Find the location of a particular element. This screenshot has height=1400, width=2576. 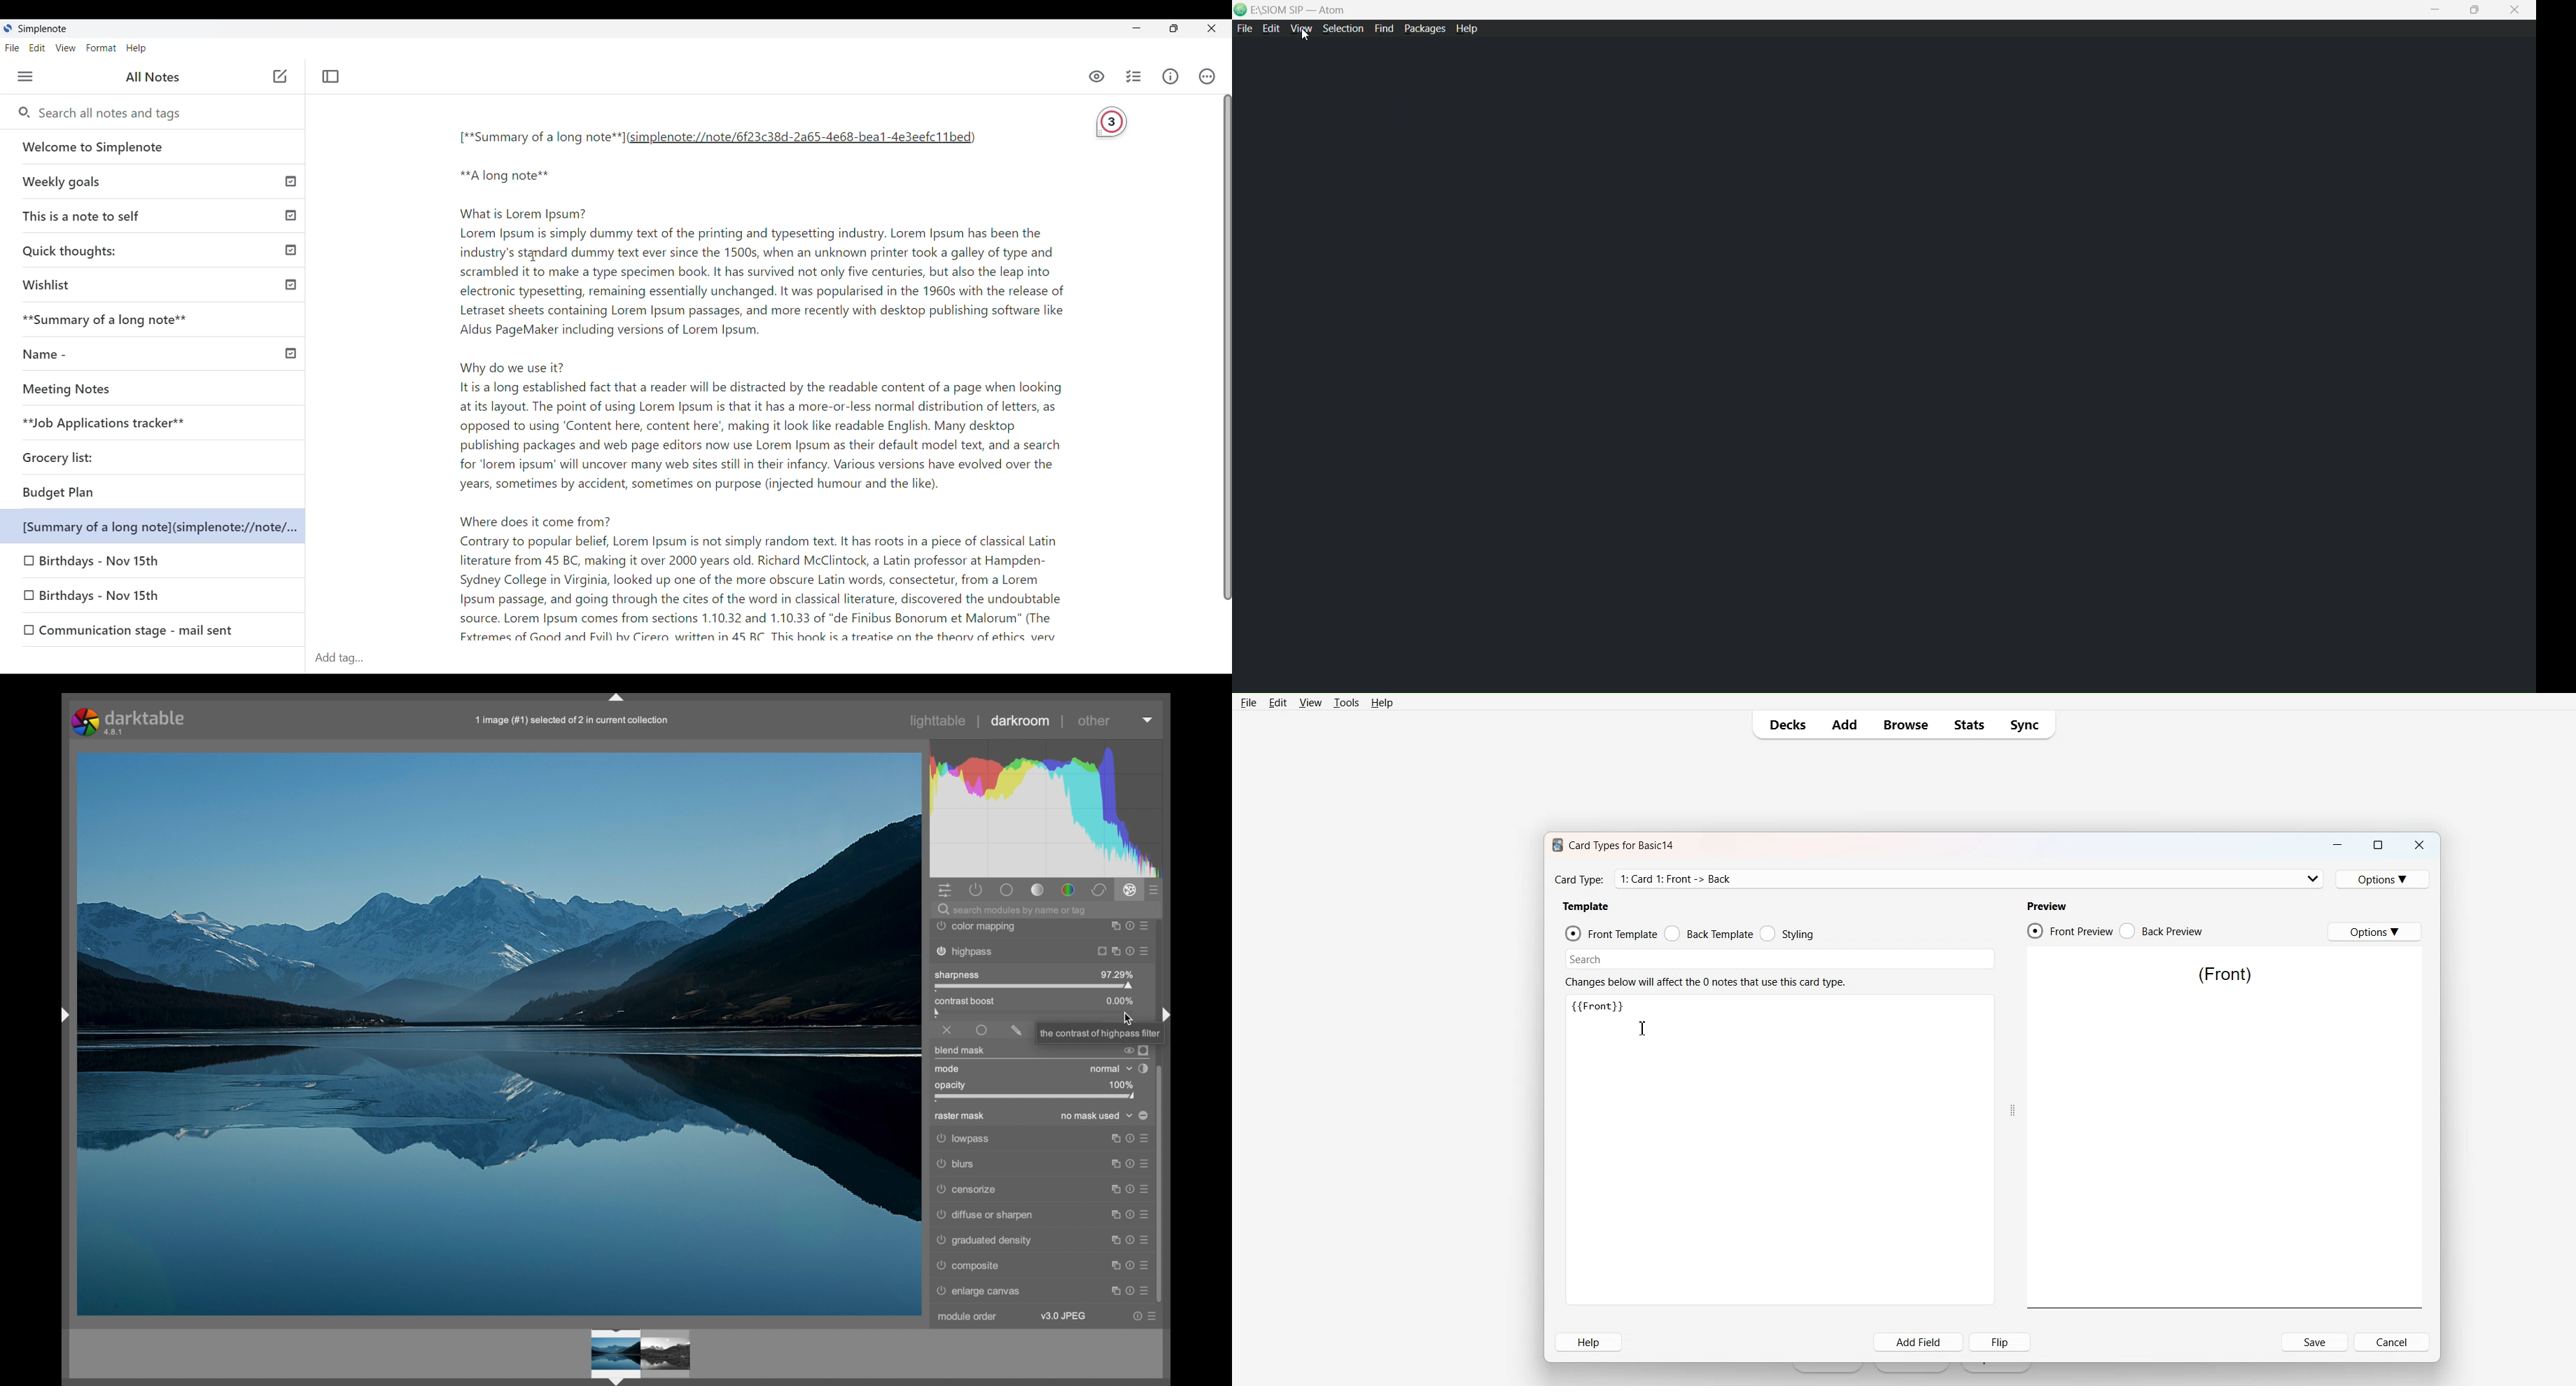

Help is located at coordinates (137, 49).